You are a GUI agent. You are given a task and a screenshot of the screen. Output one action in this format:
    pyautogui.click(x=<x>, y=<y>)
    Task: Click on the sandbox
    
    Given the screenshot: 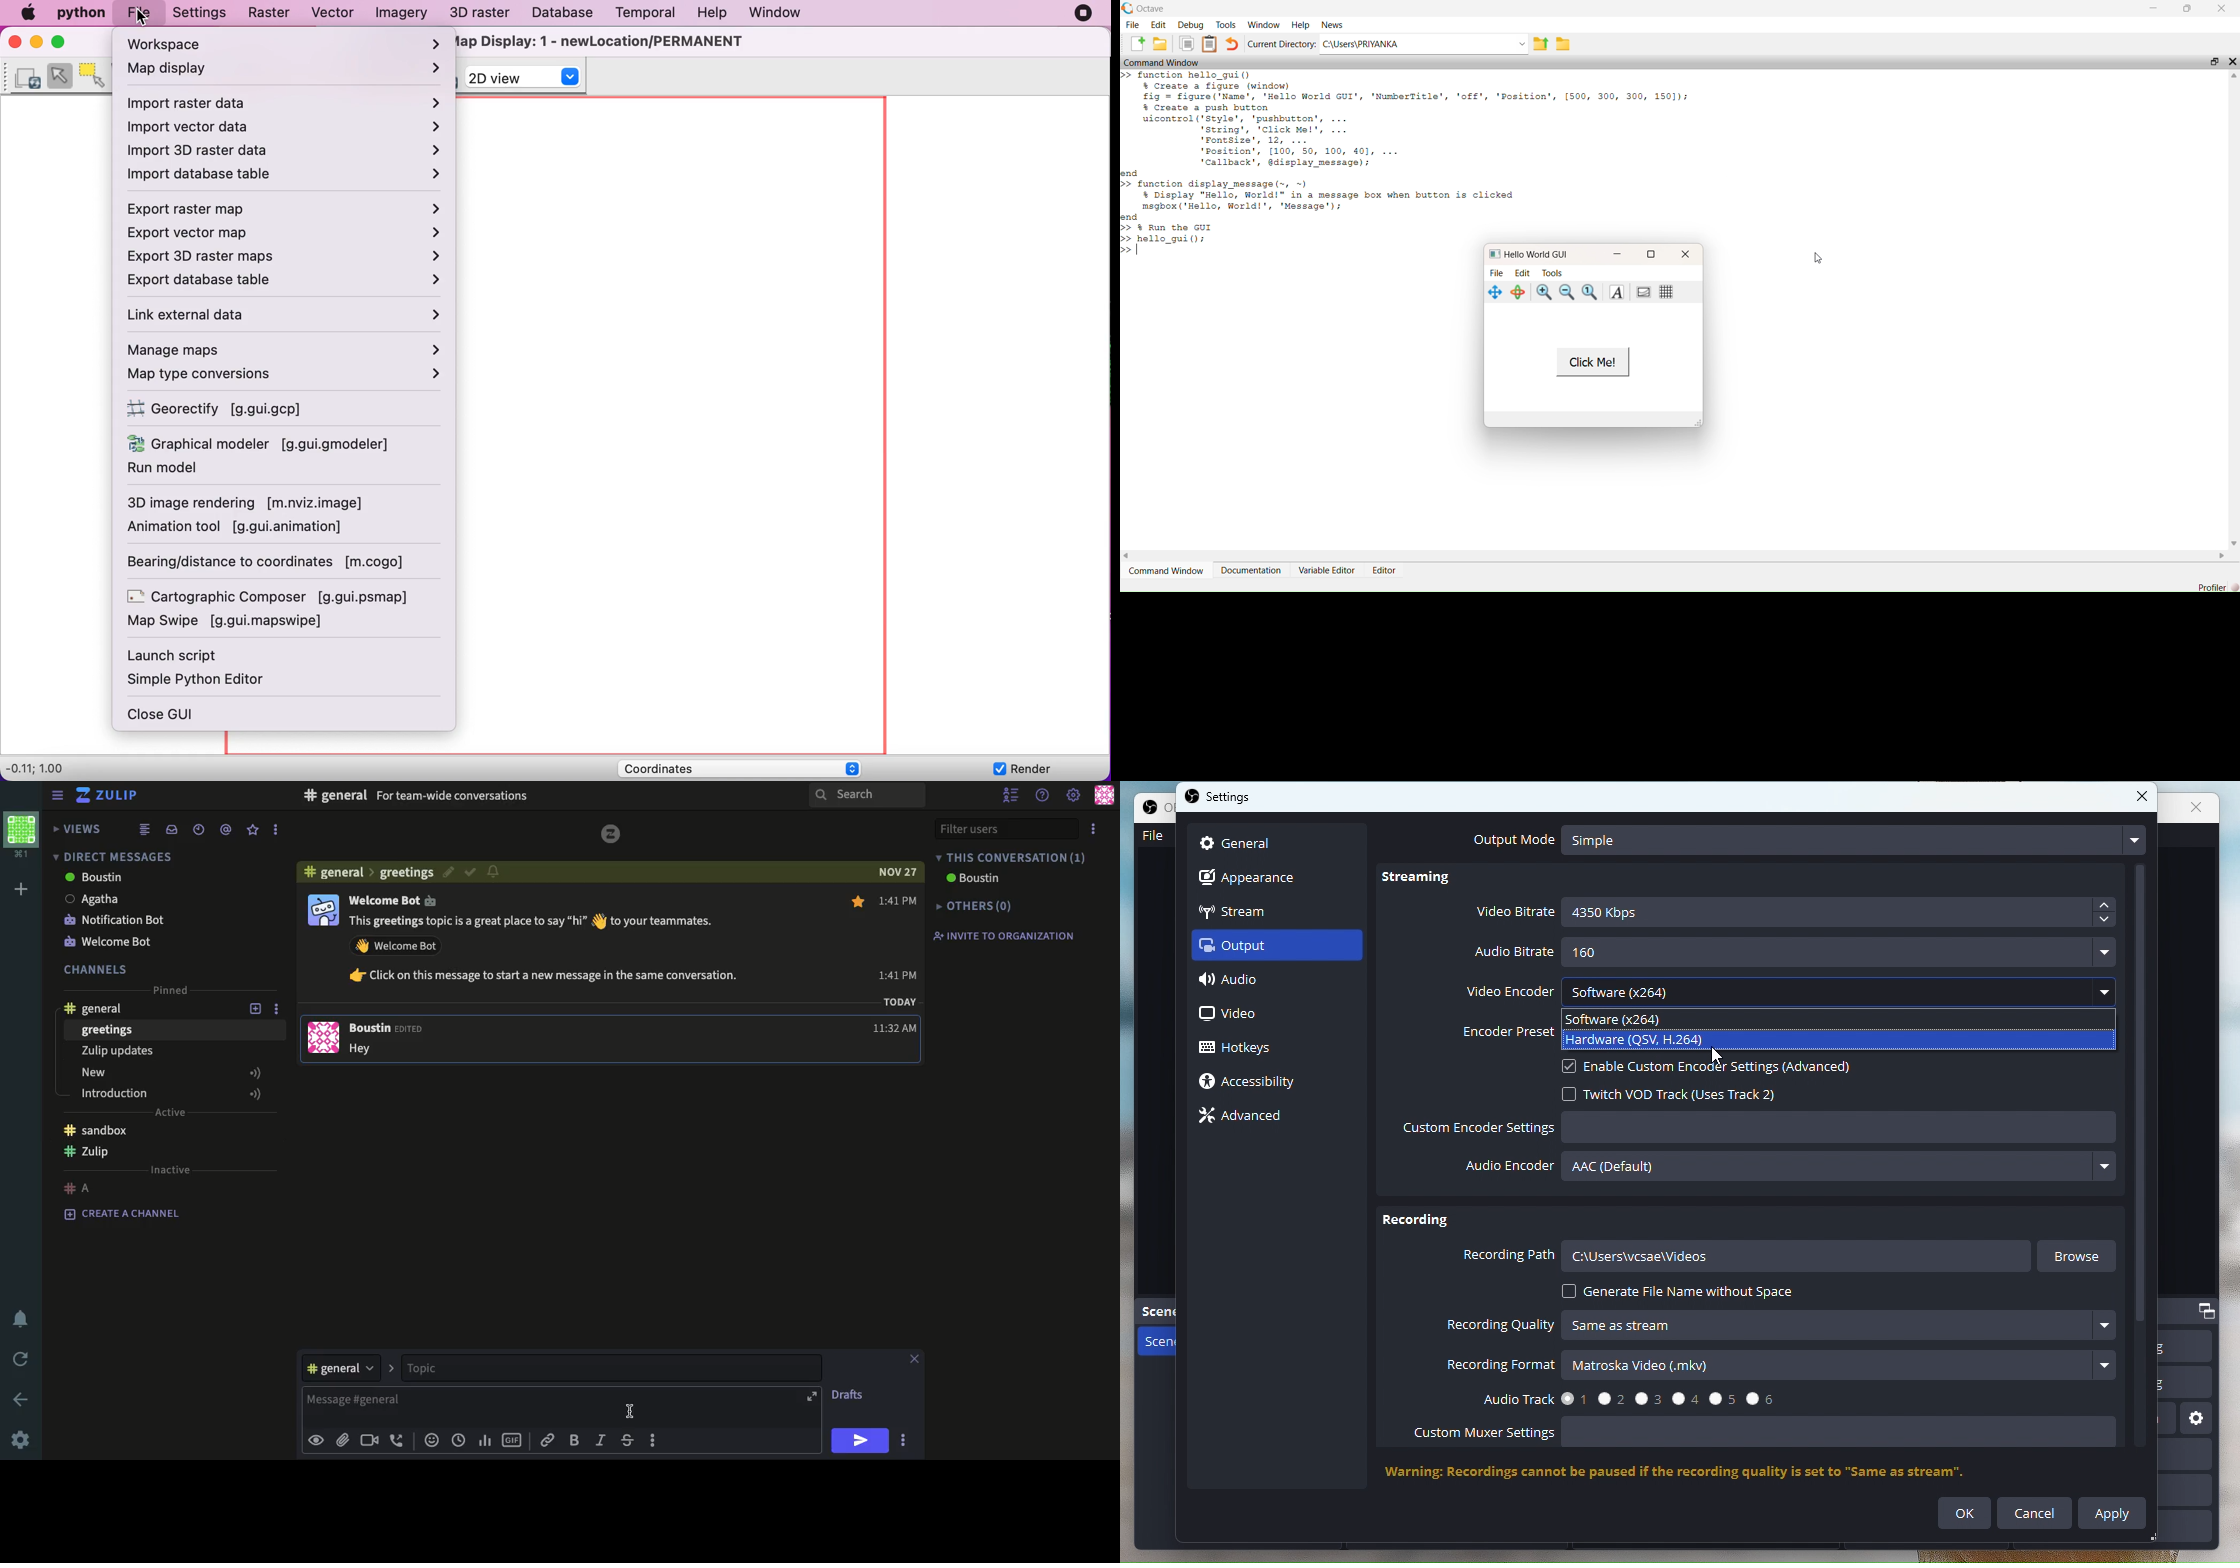 What is the action you would take?
    pyautogui.click(x=99, y=1129)
    